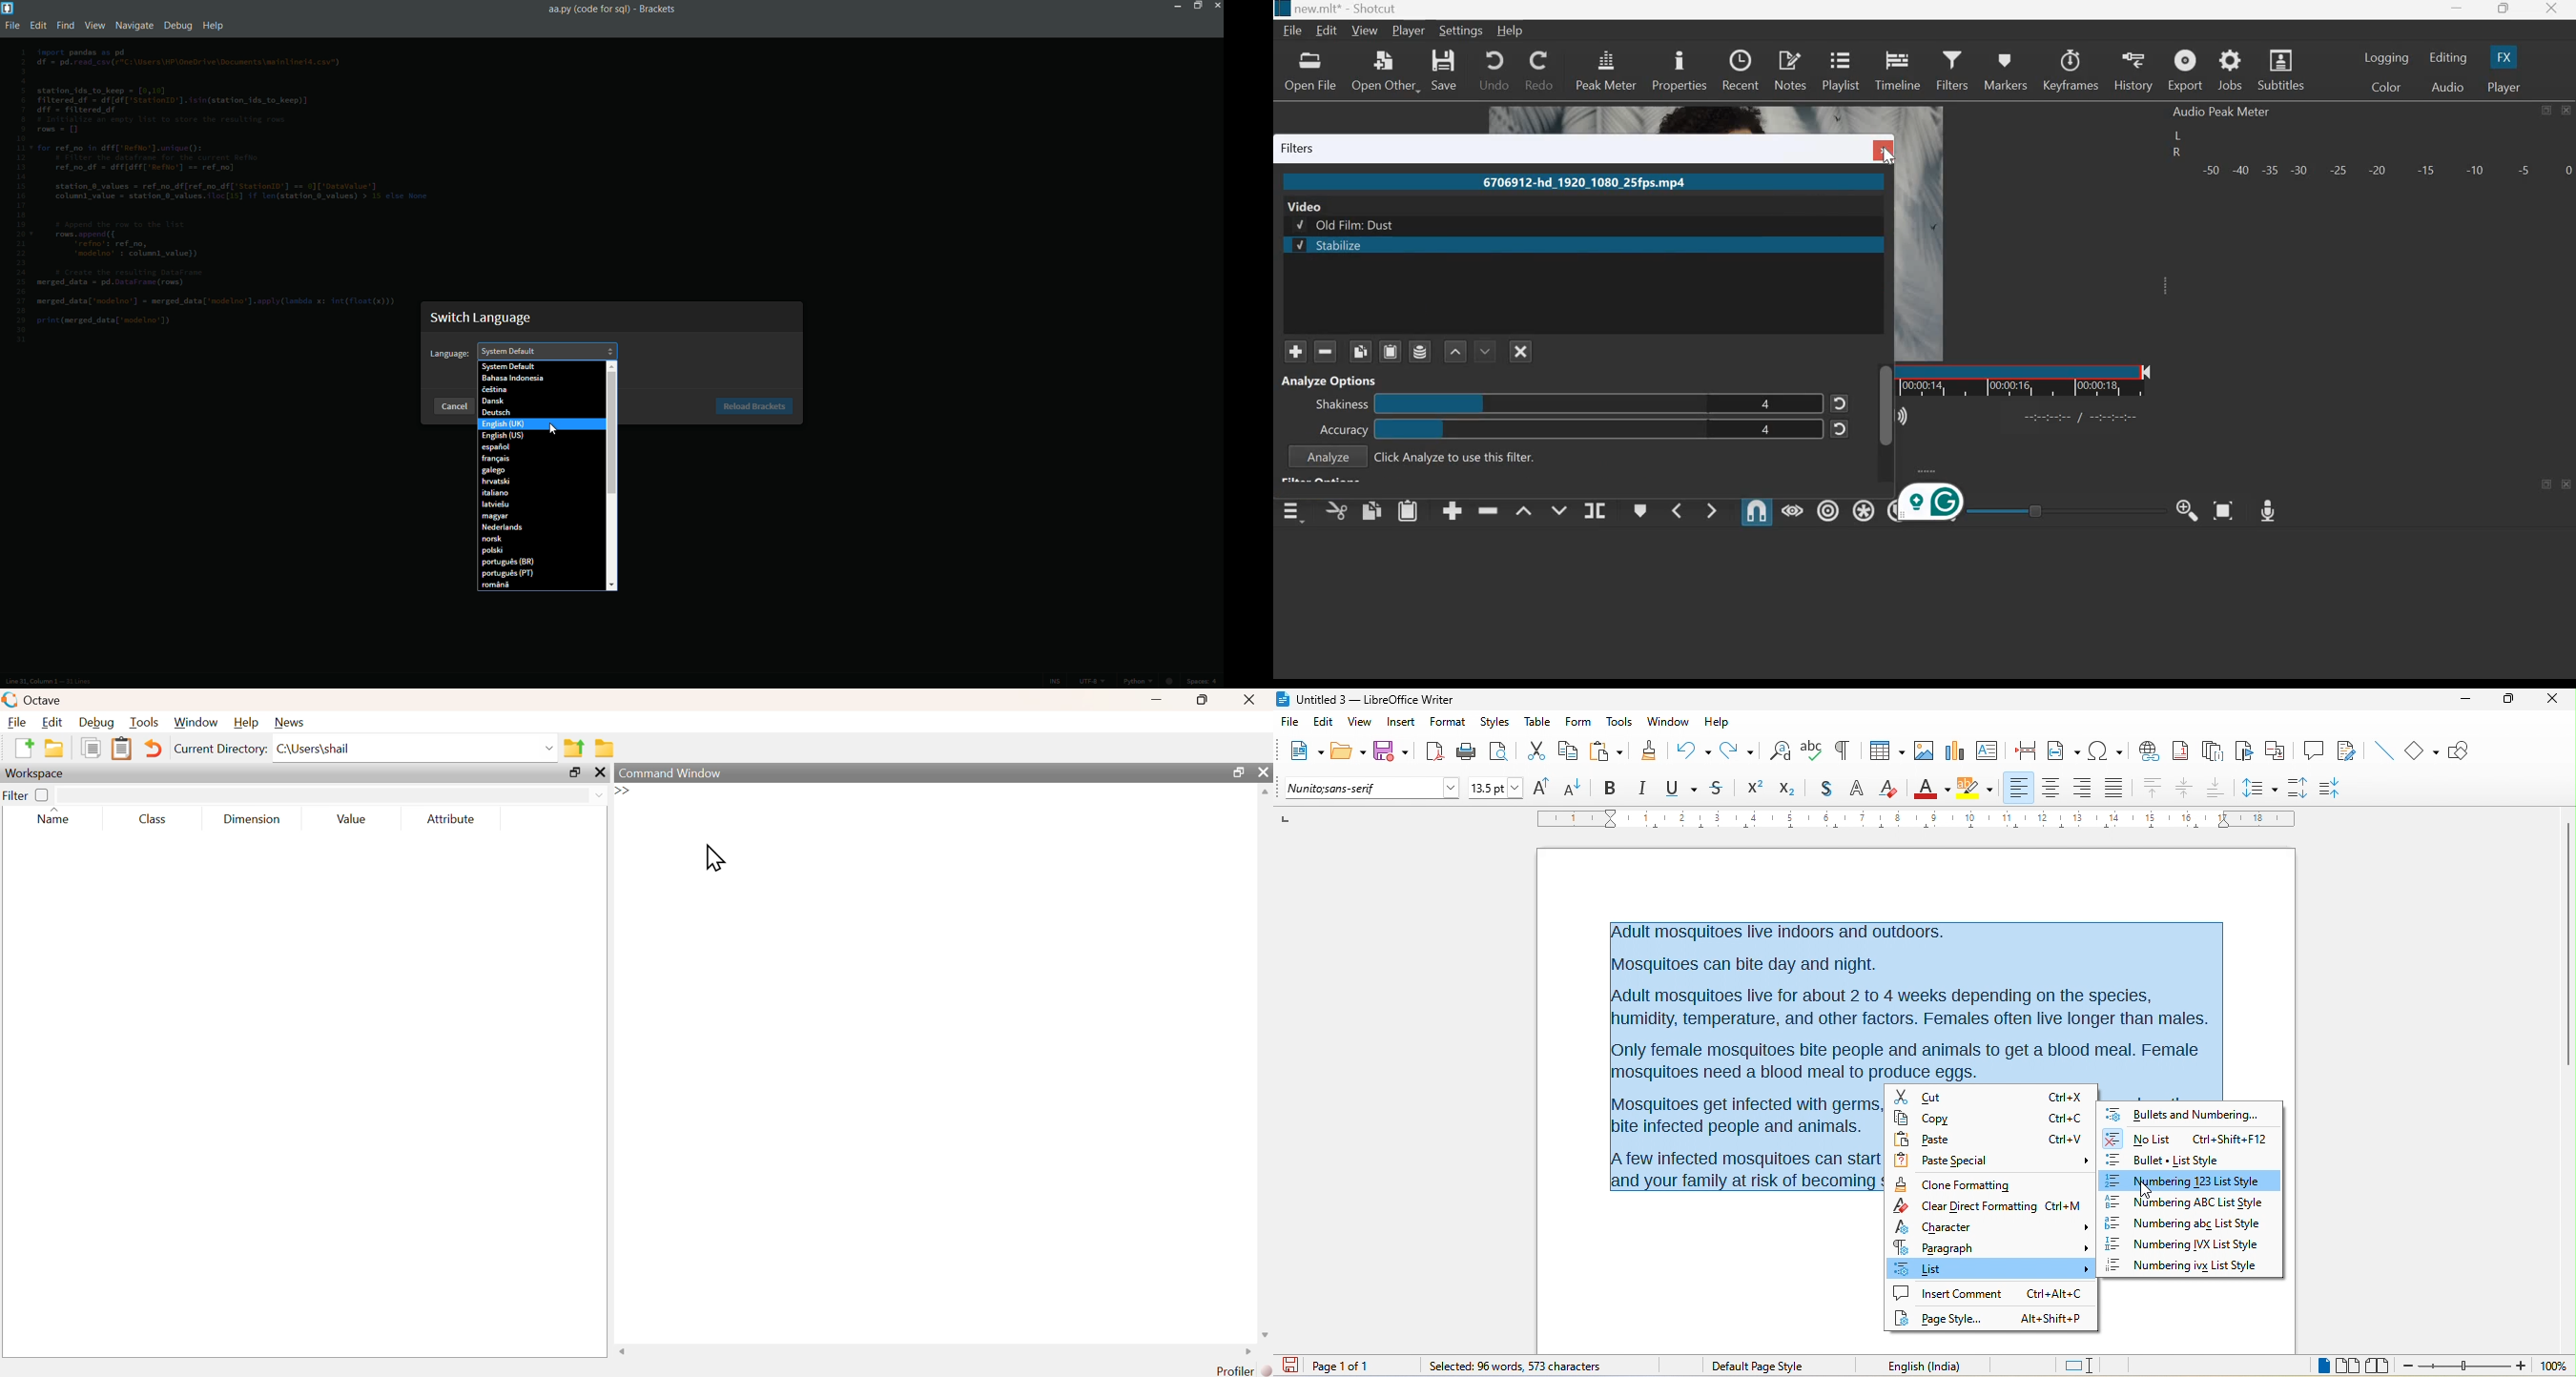 The image size is (2576, 1400). What do you see at coordinates (1931, 787) in the screenshot?
I see `font color` at bounding box center [1931, 787].